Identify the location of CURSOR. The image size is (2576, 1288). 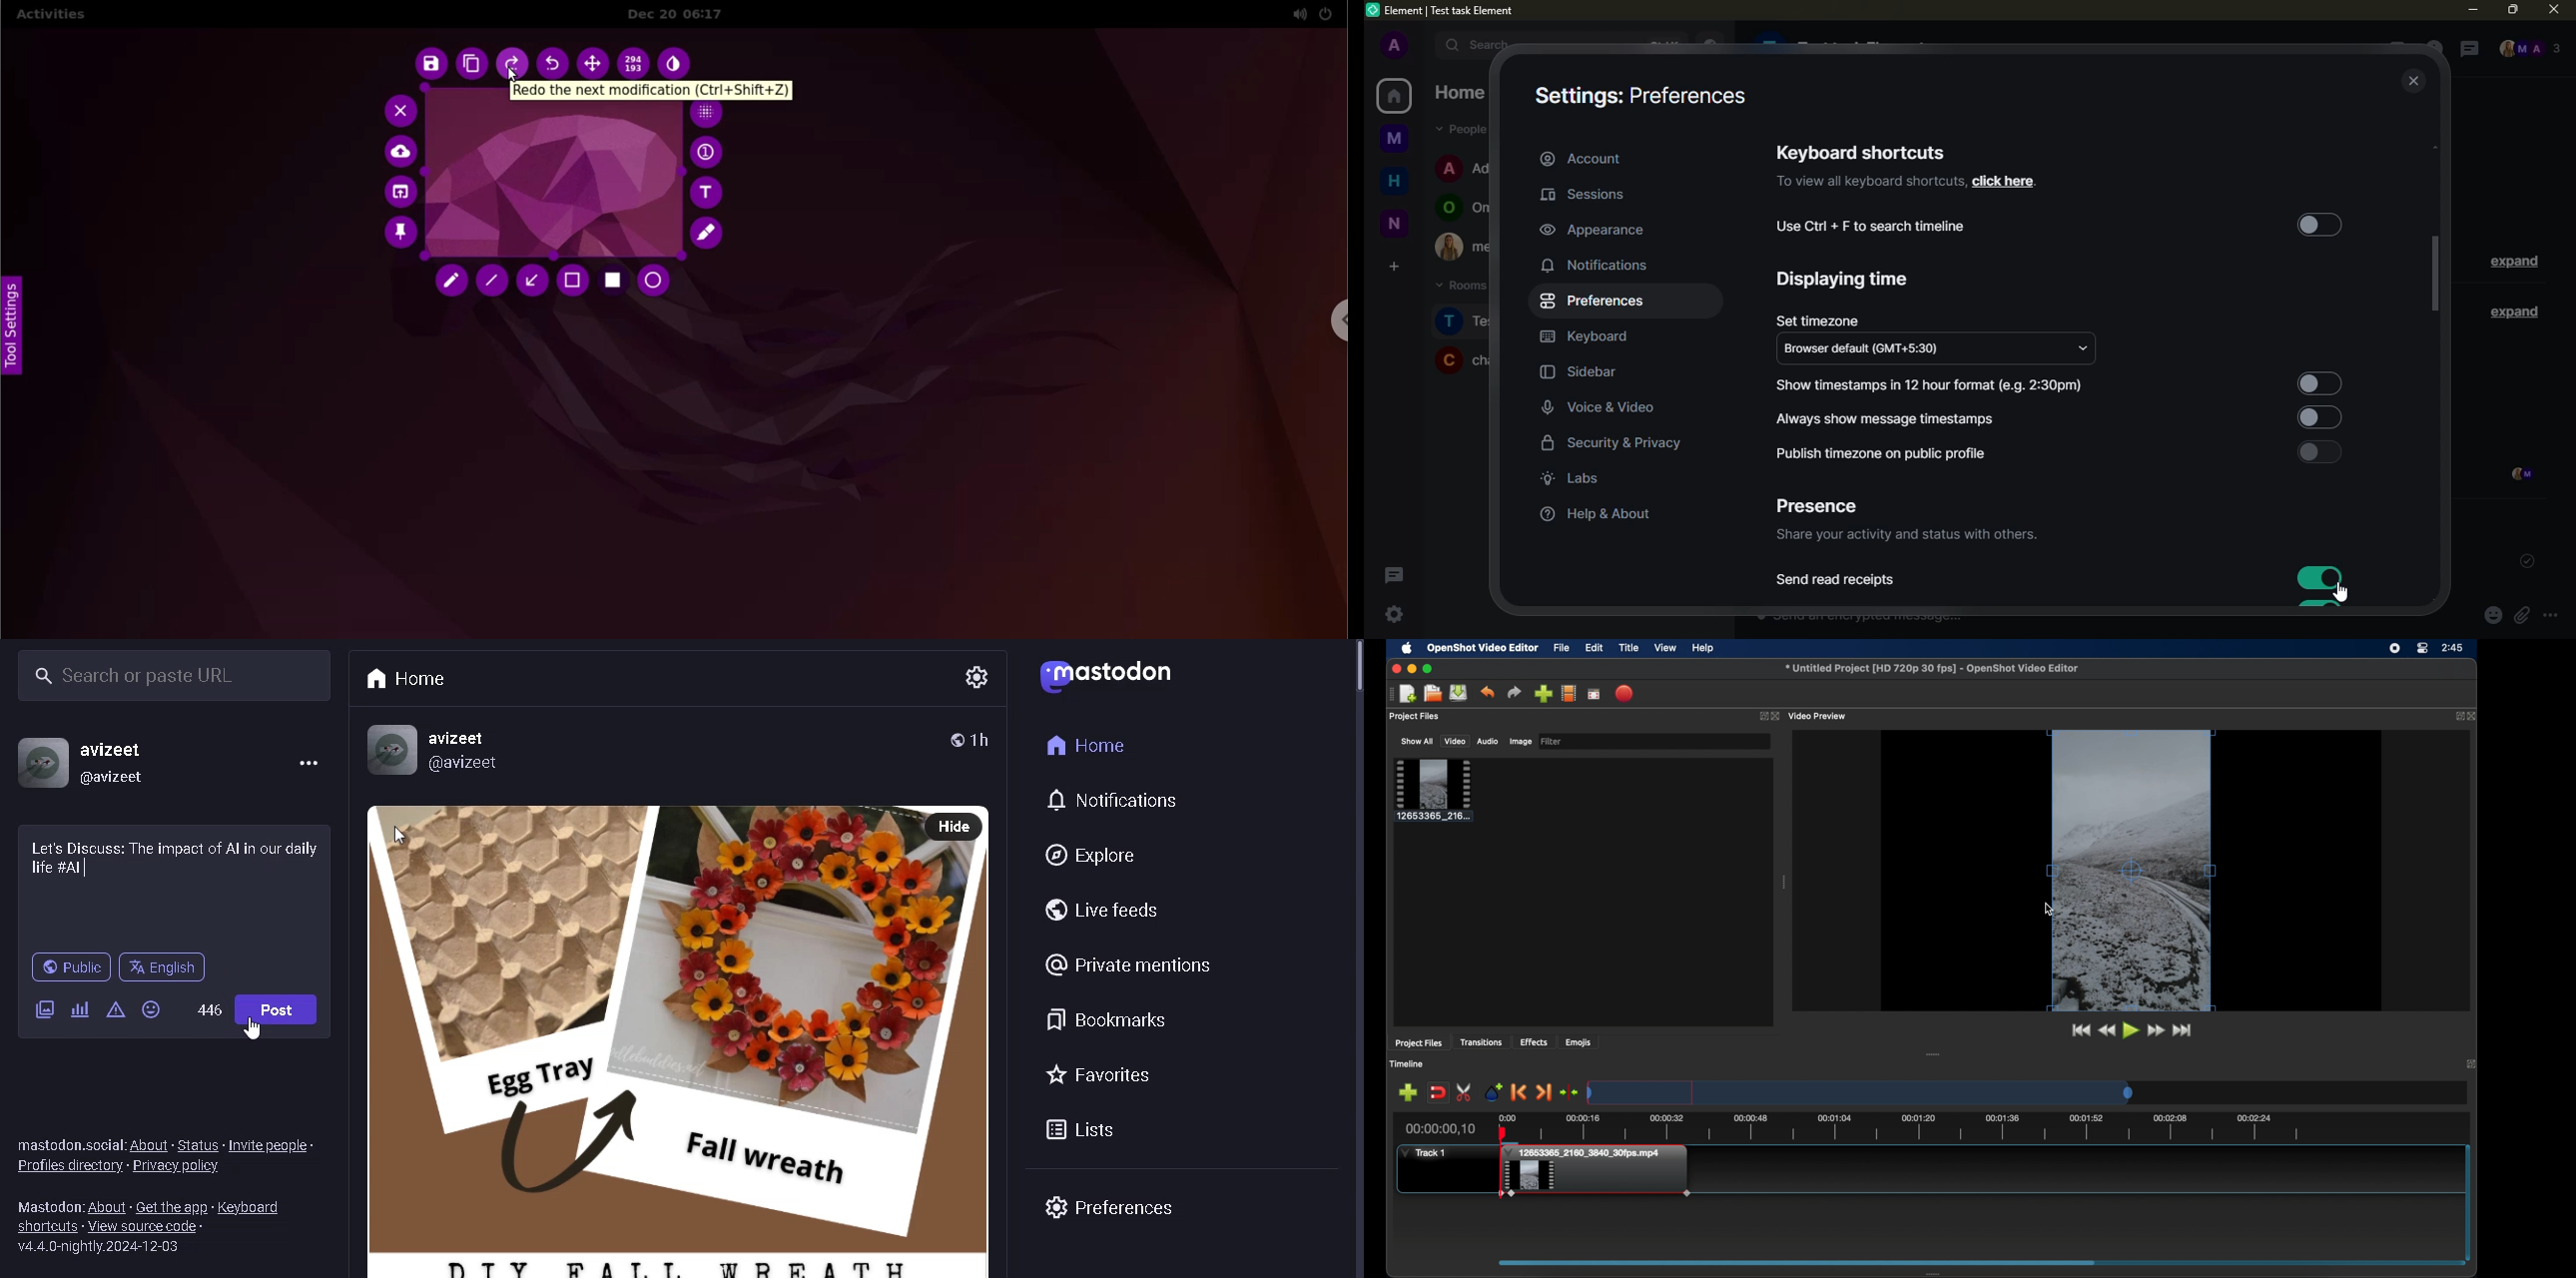
(250, 1033).